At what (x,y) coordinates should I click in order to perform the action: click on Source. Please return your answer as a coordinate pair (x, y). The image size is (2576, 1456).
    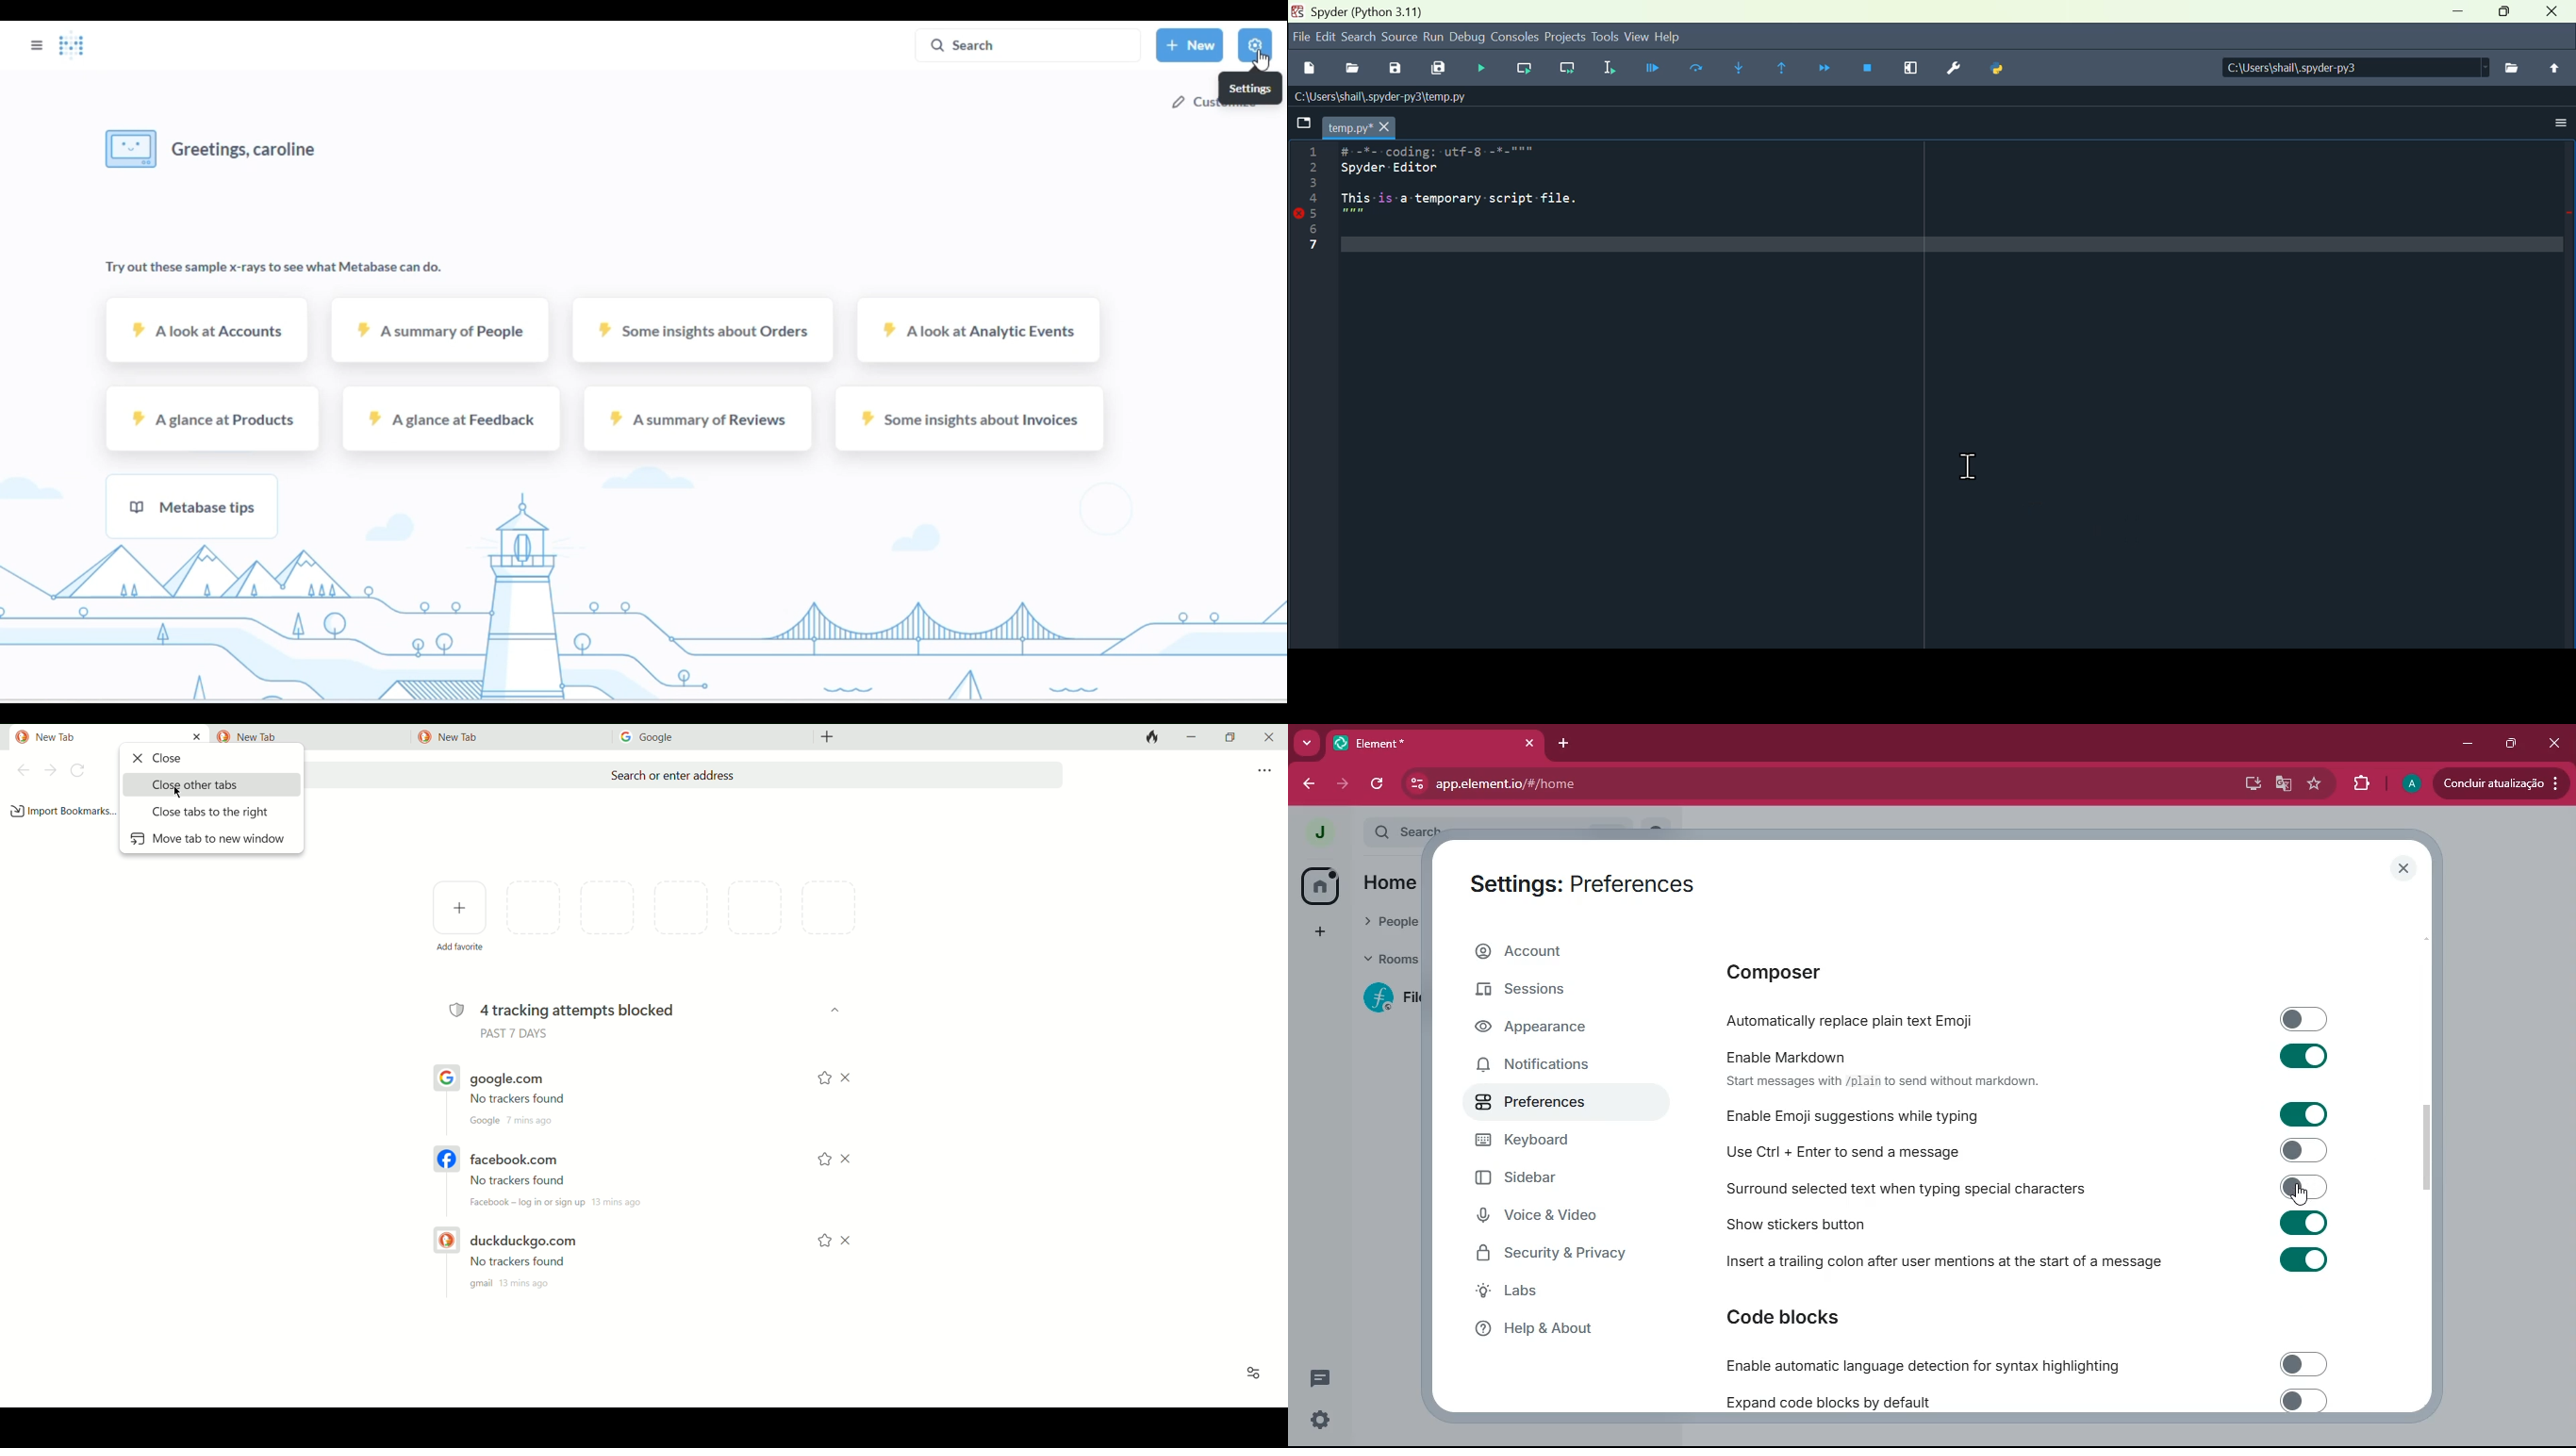
    Looking at the image, I should click on (1401, 39).